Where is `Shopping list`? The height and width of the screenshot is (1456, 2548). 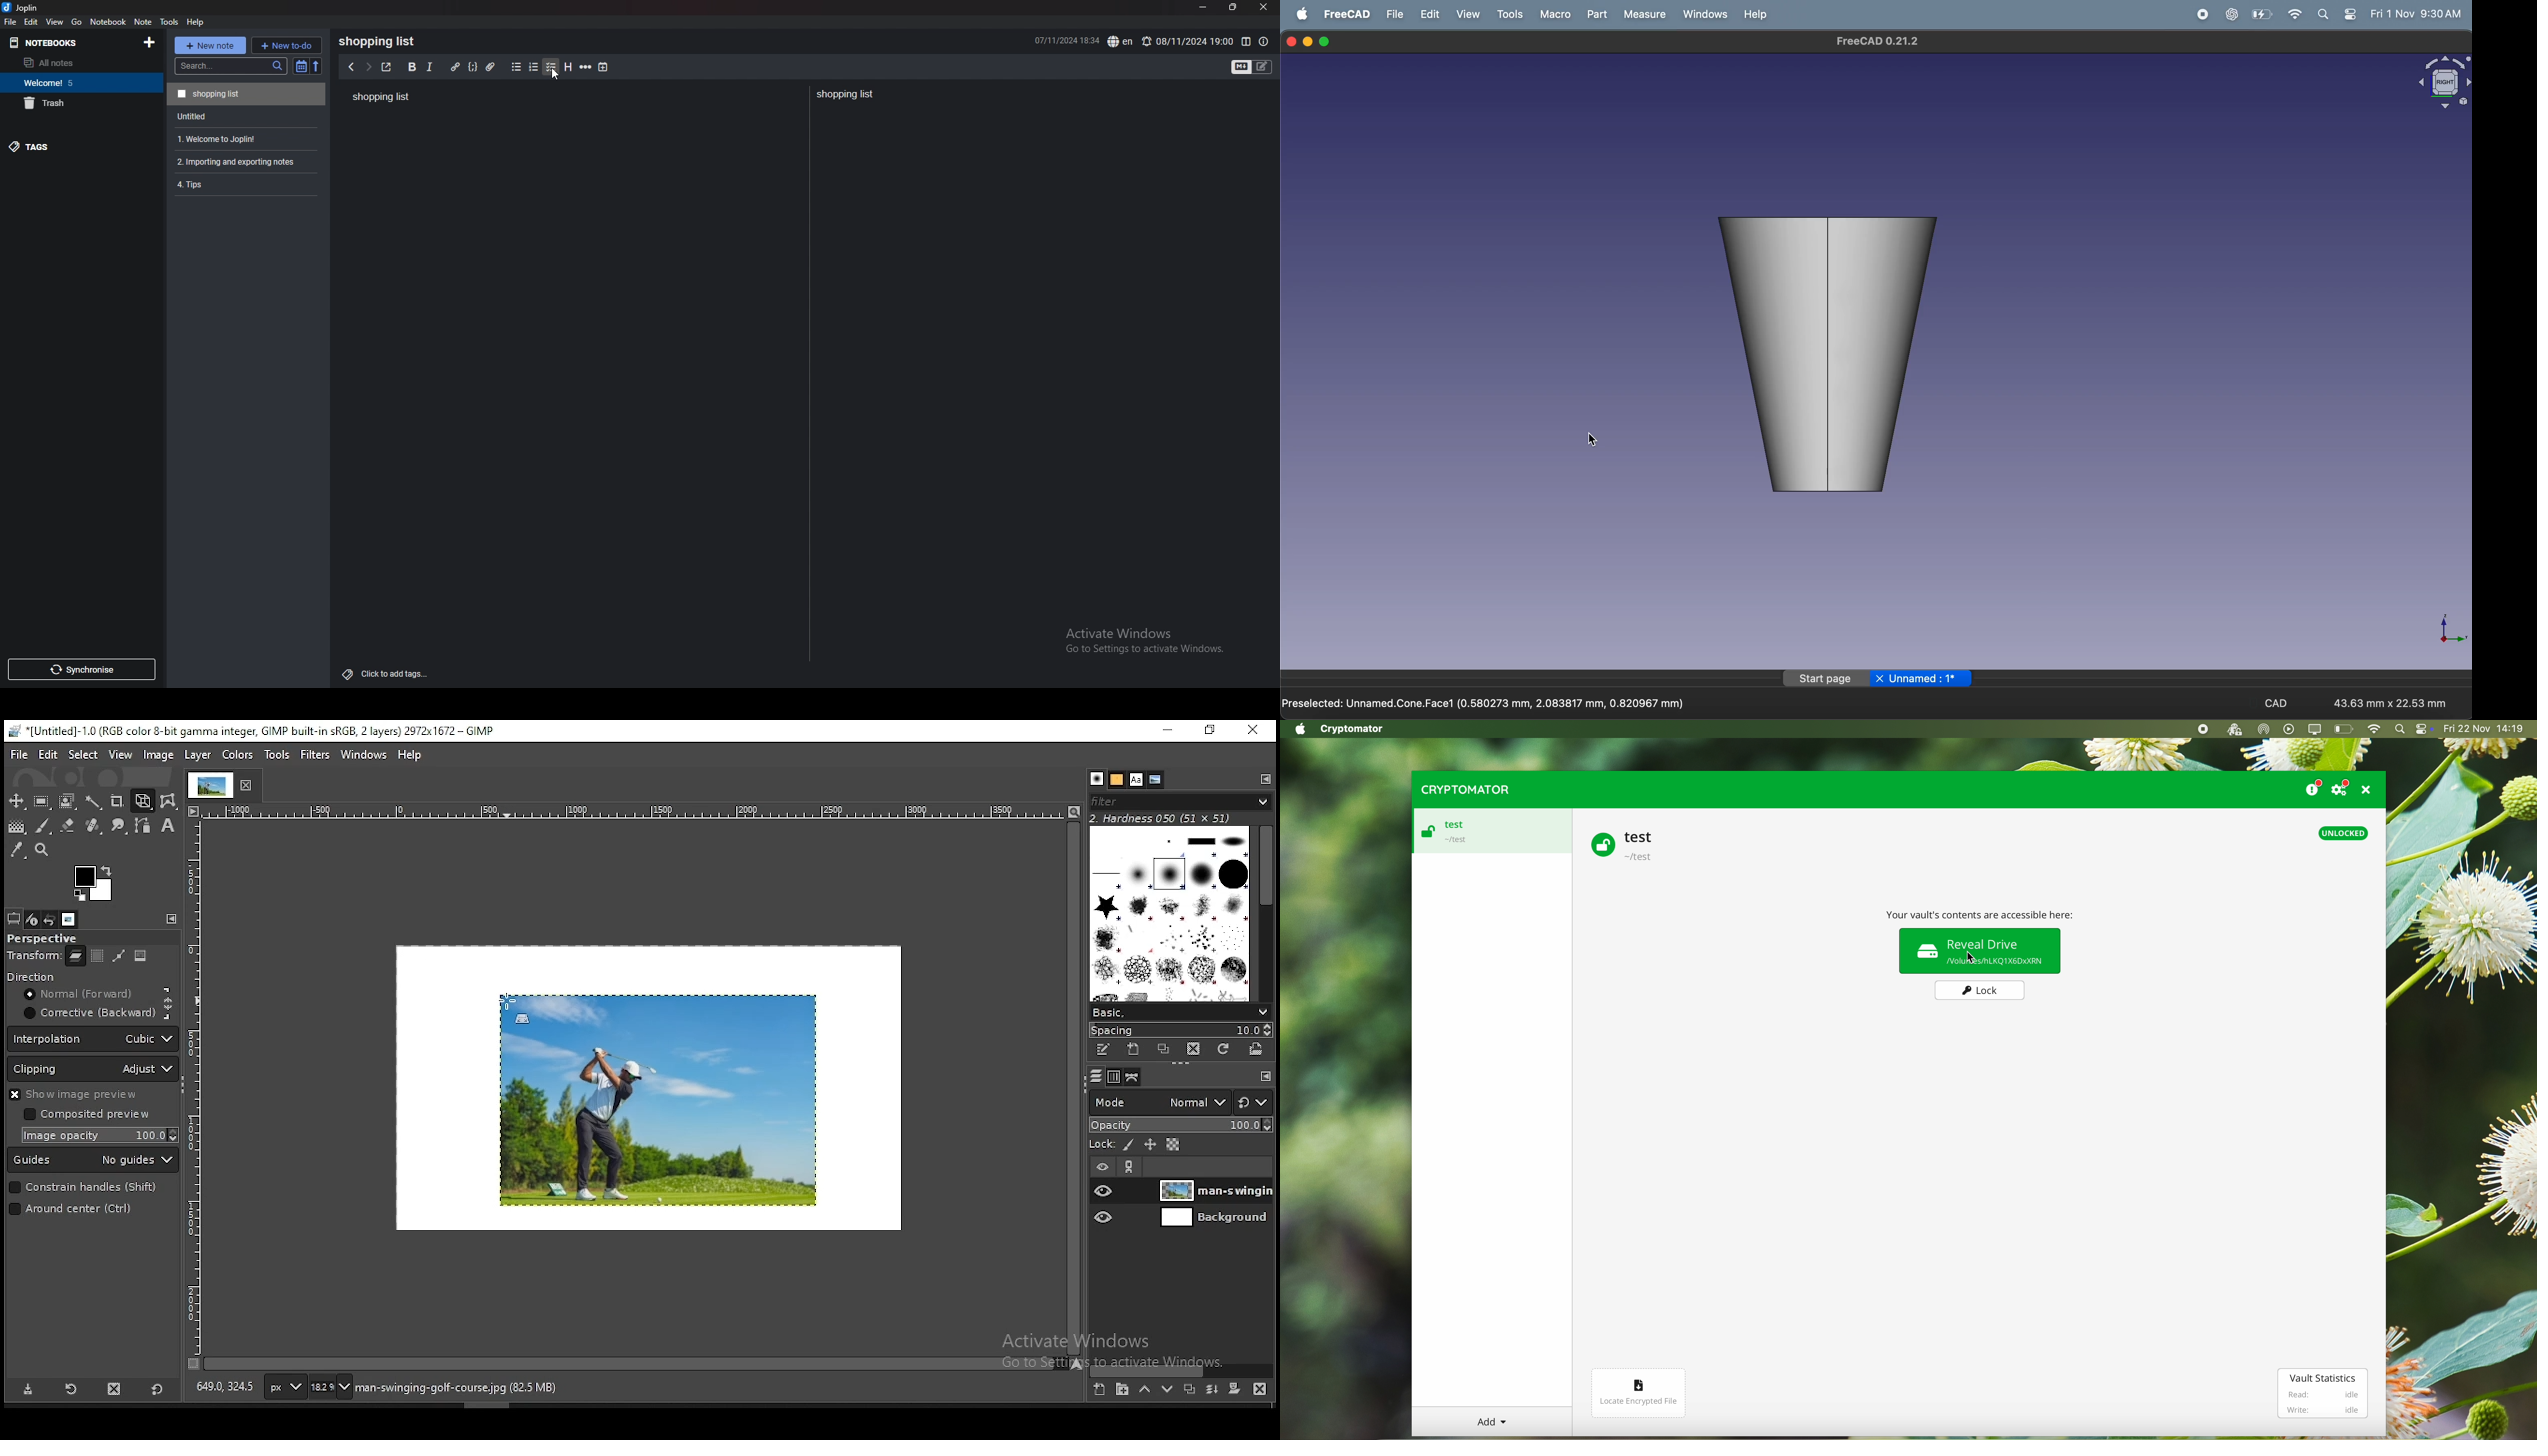 Shopping list is located at coordinates (847, 95).